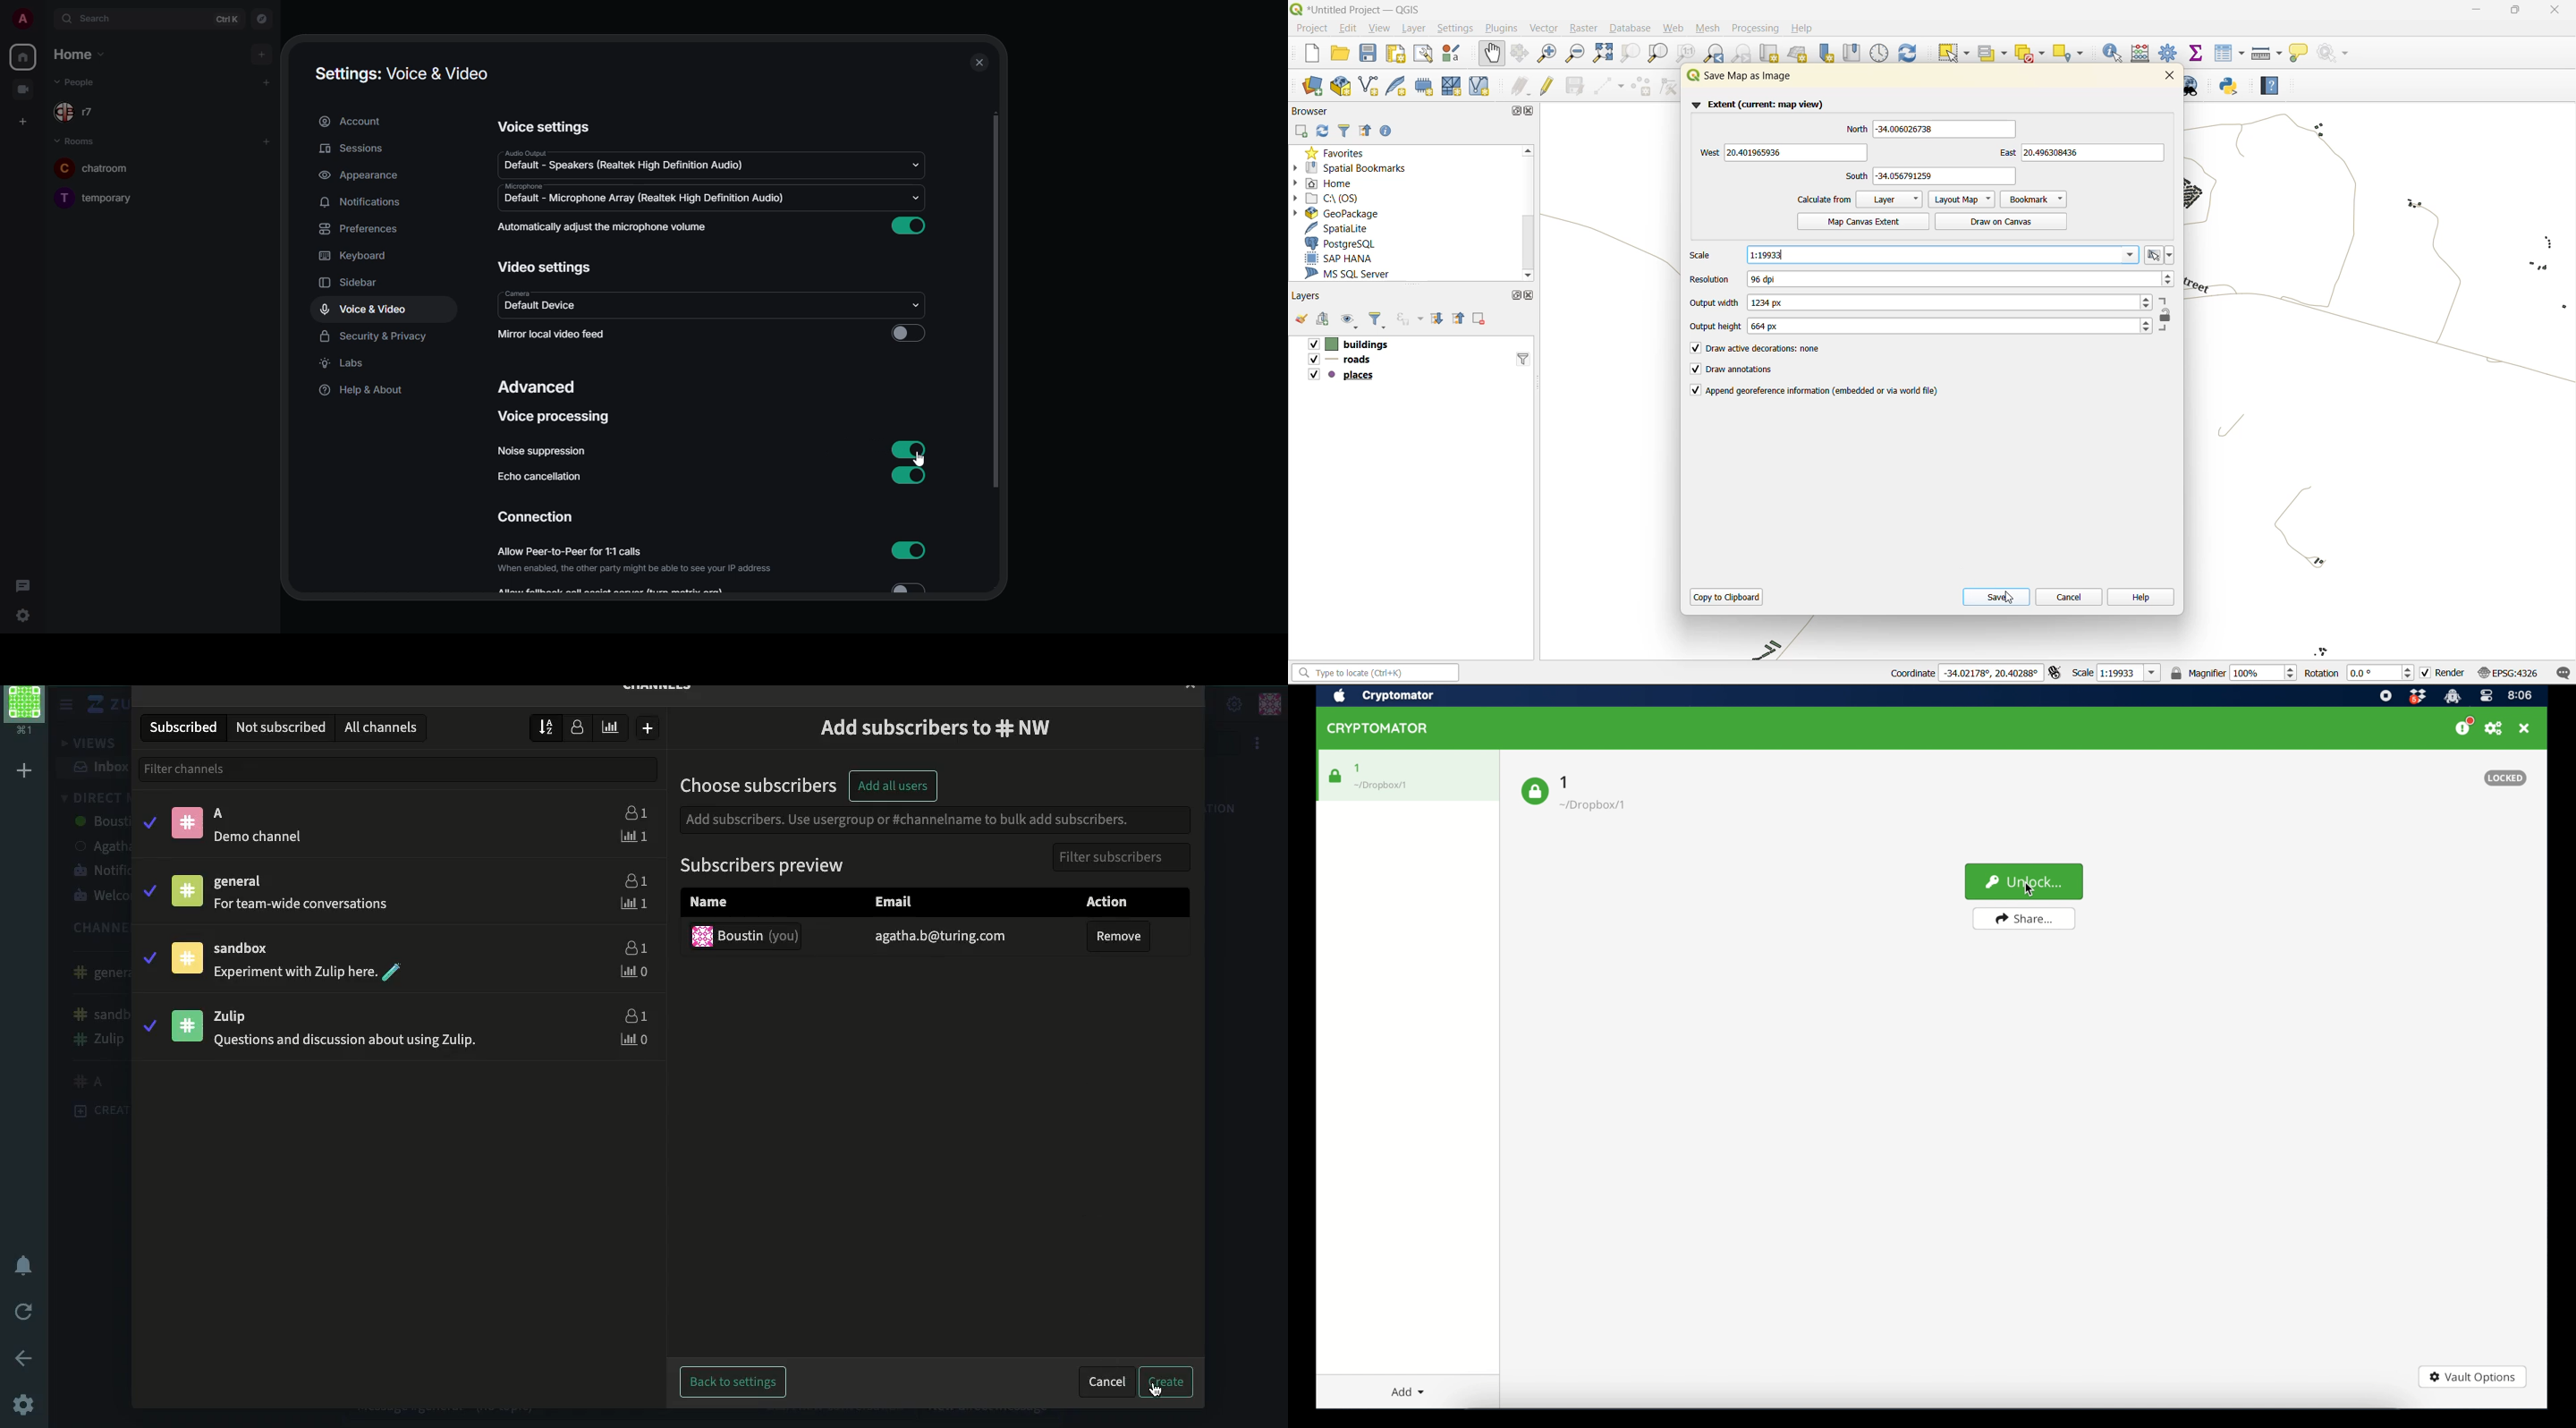  I want to click on dropbox icon, so click(2417, 697).